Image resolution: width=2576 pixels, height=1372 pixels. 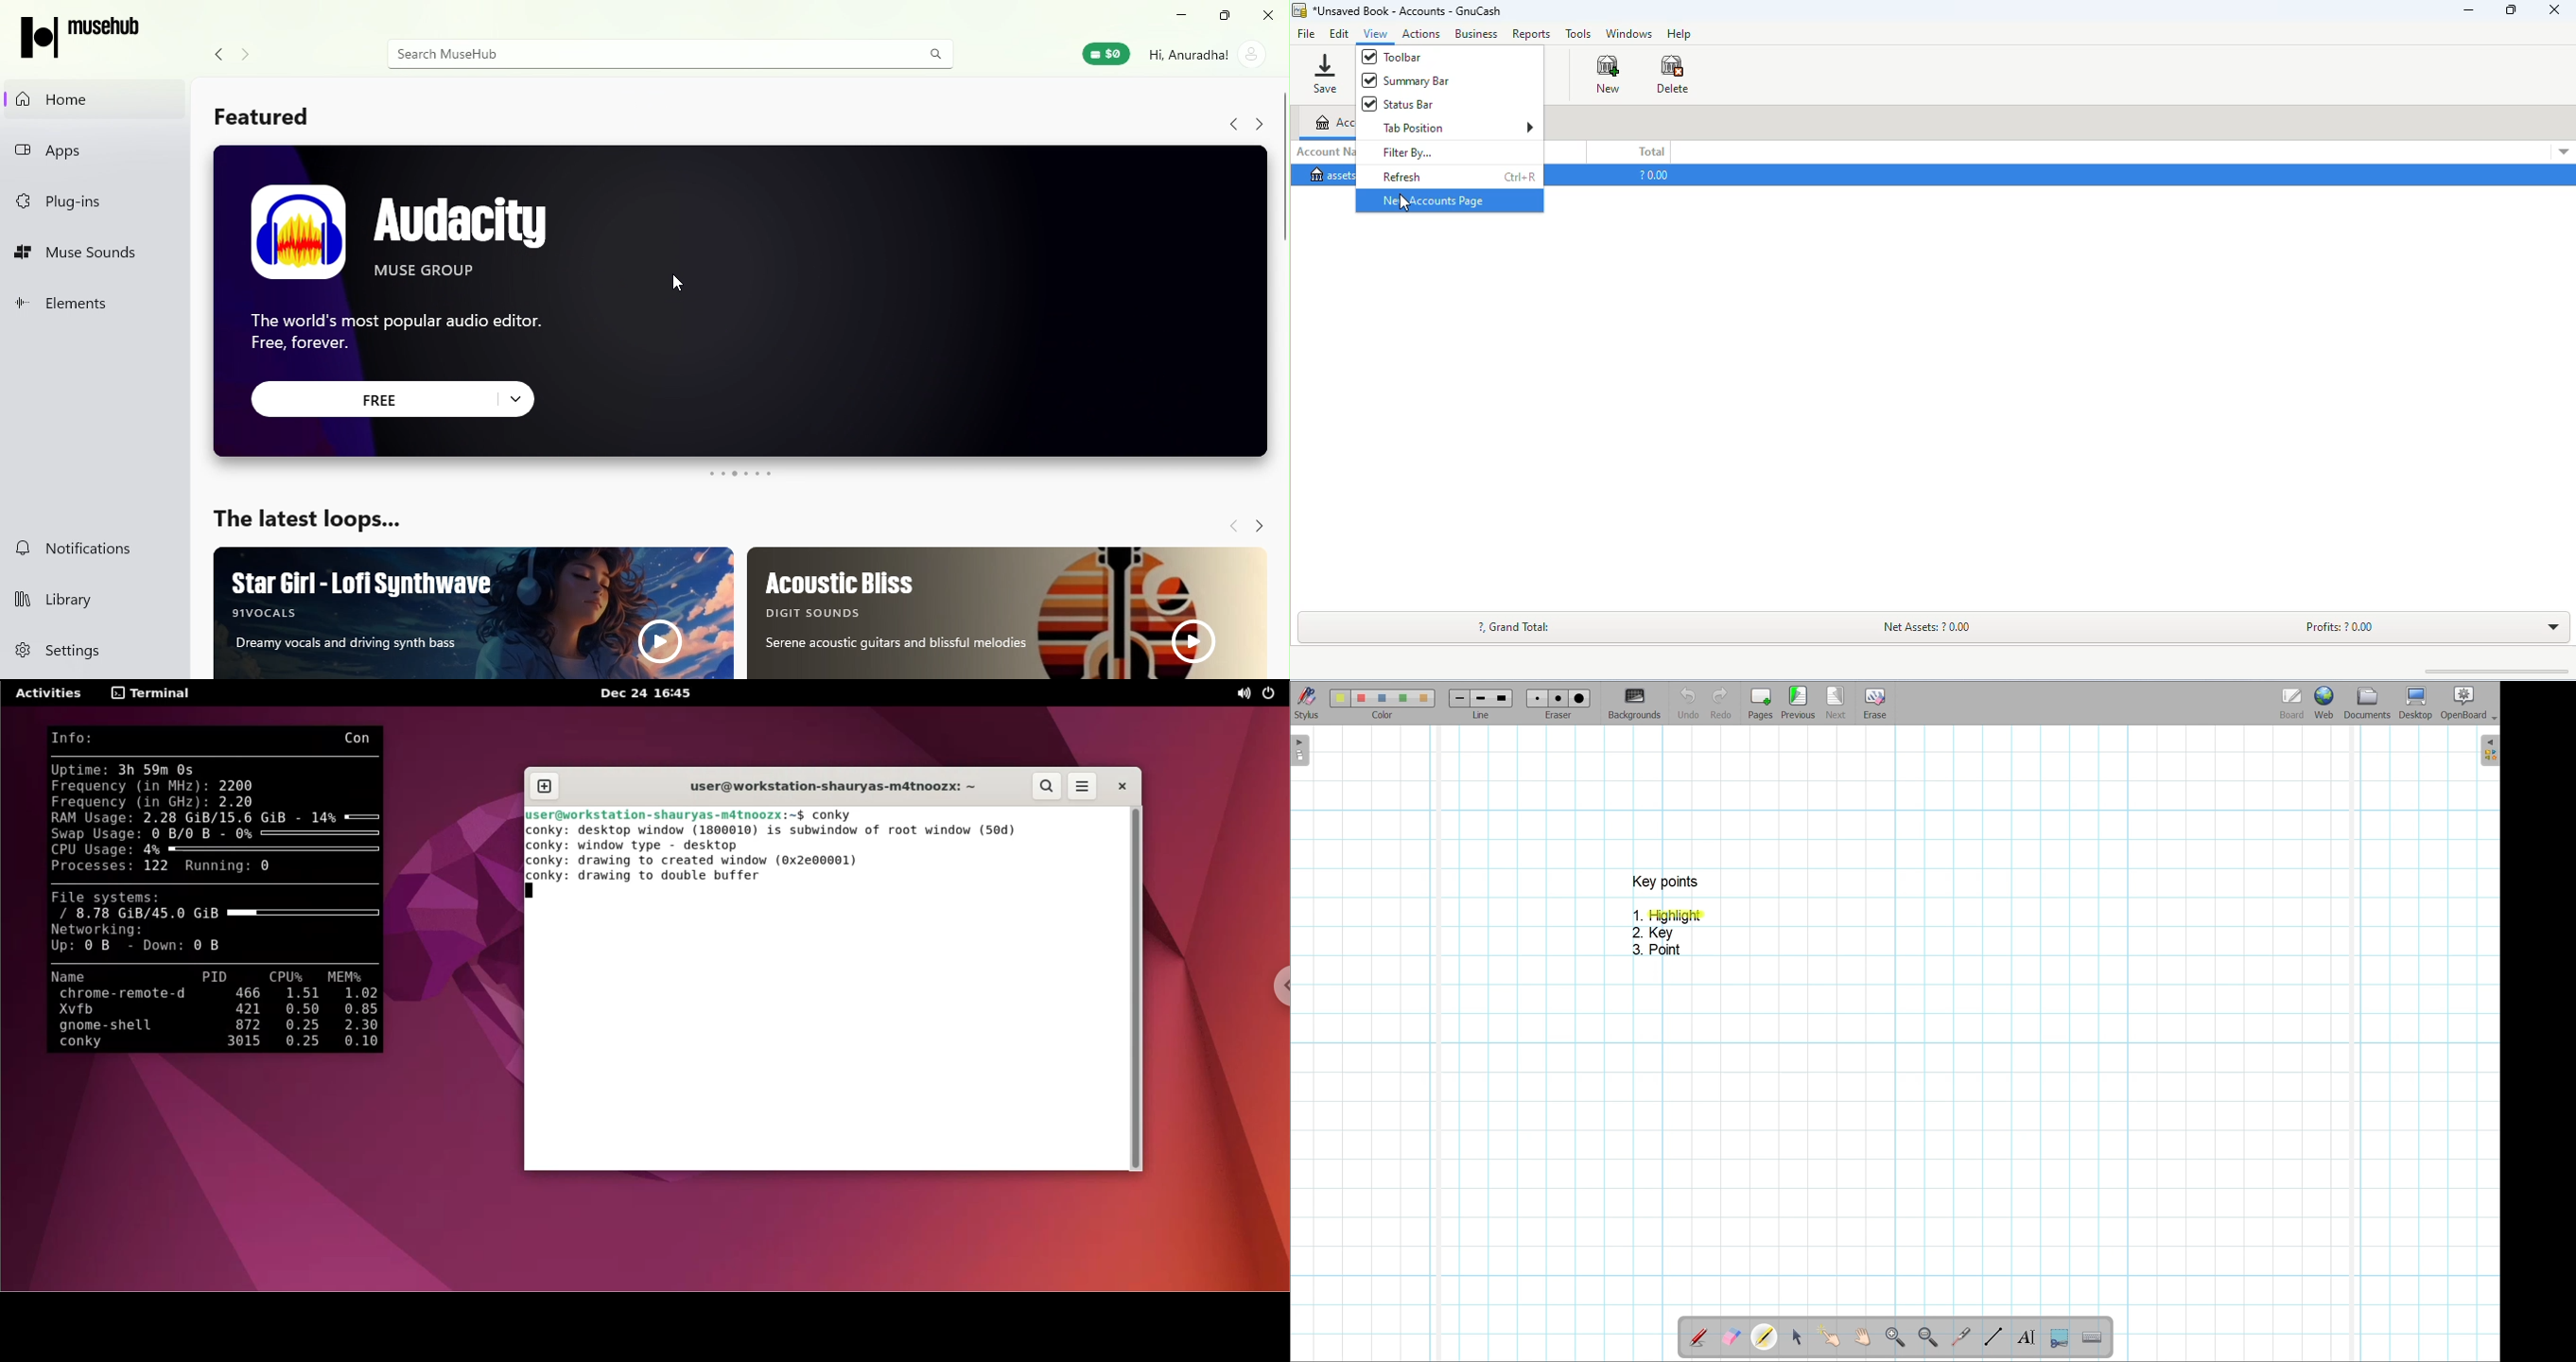 I want to click on minimize, so click(x=2470, y=12).